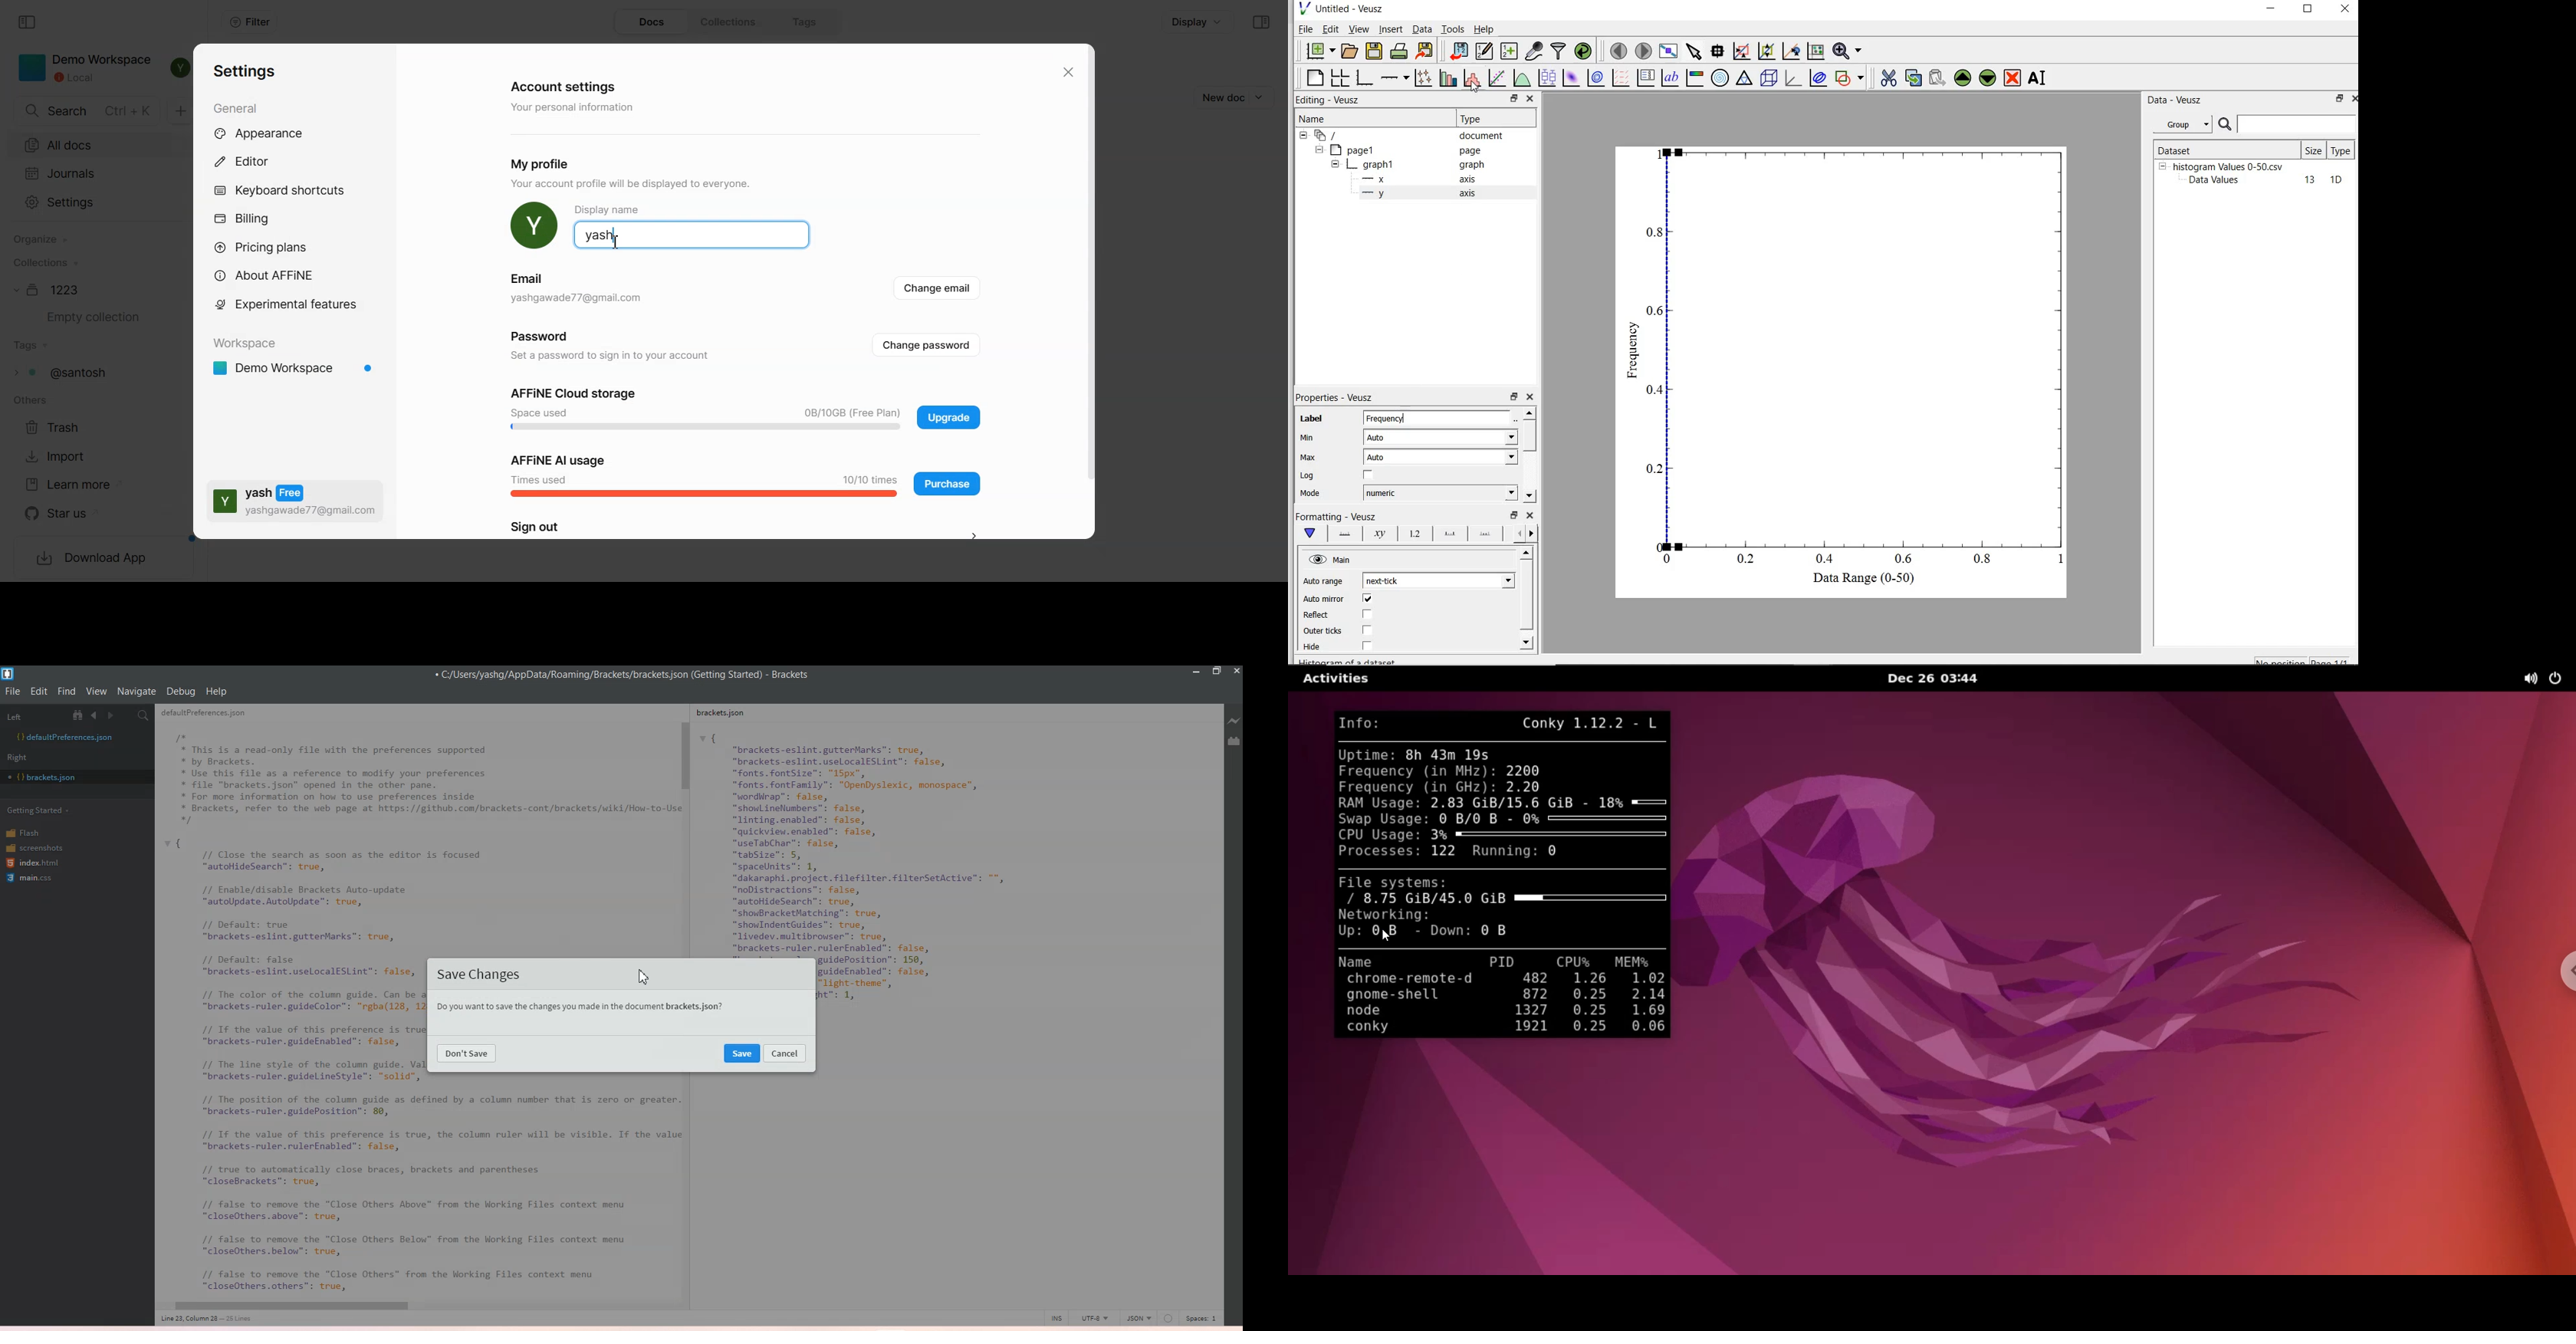  Describe the element at coordinates (481, 975) in the screenshot. I see `Save Changes` at that location.